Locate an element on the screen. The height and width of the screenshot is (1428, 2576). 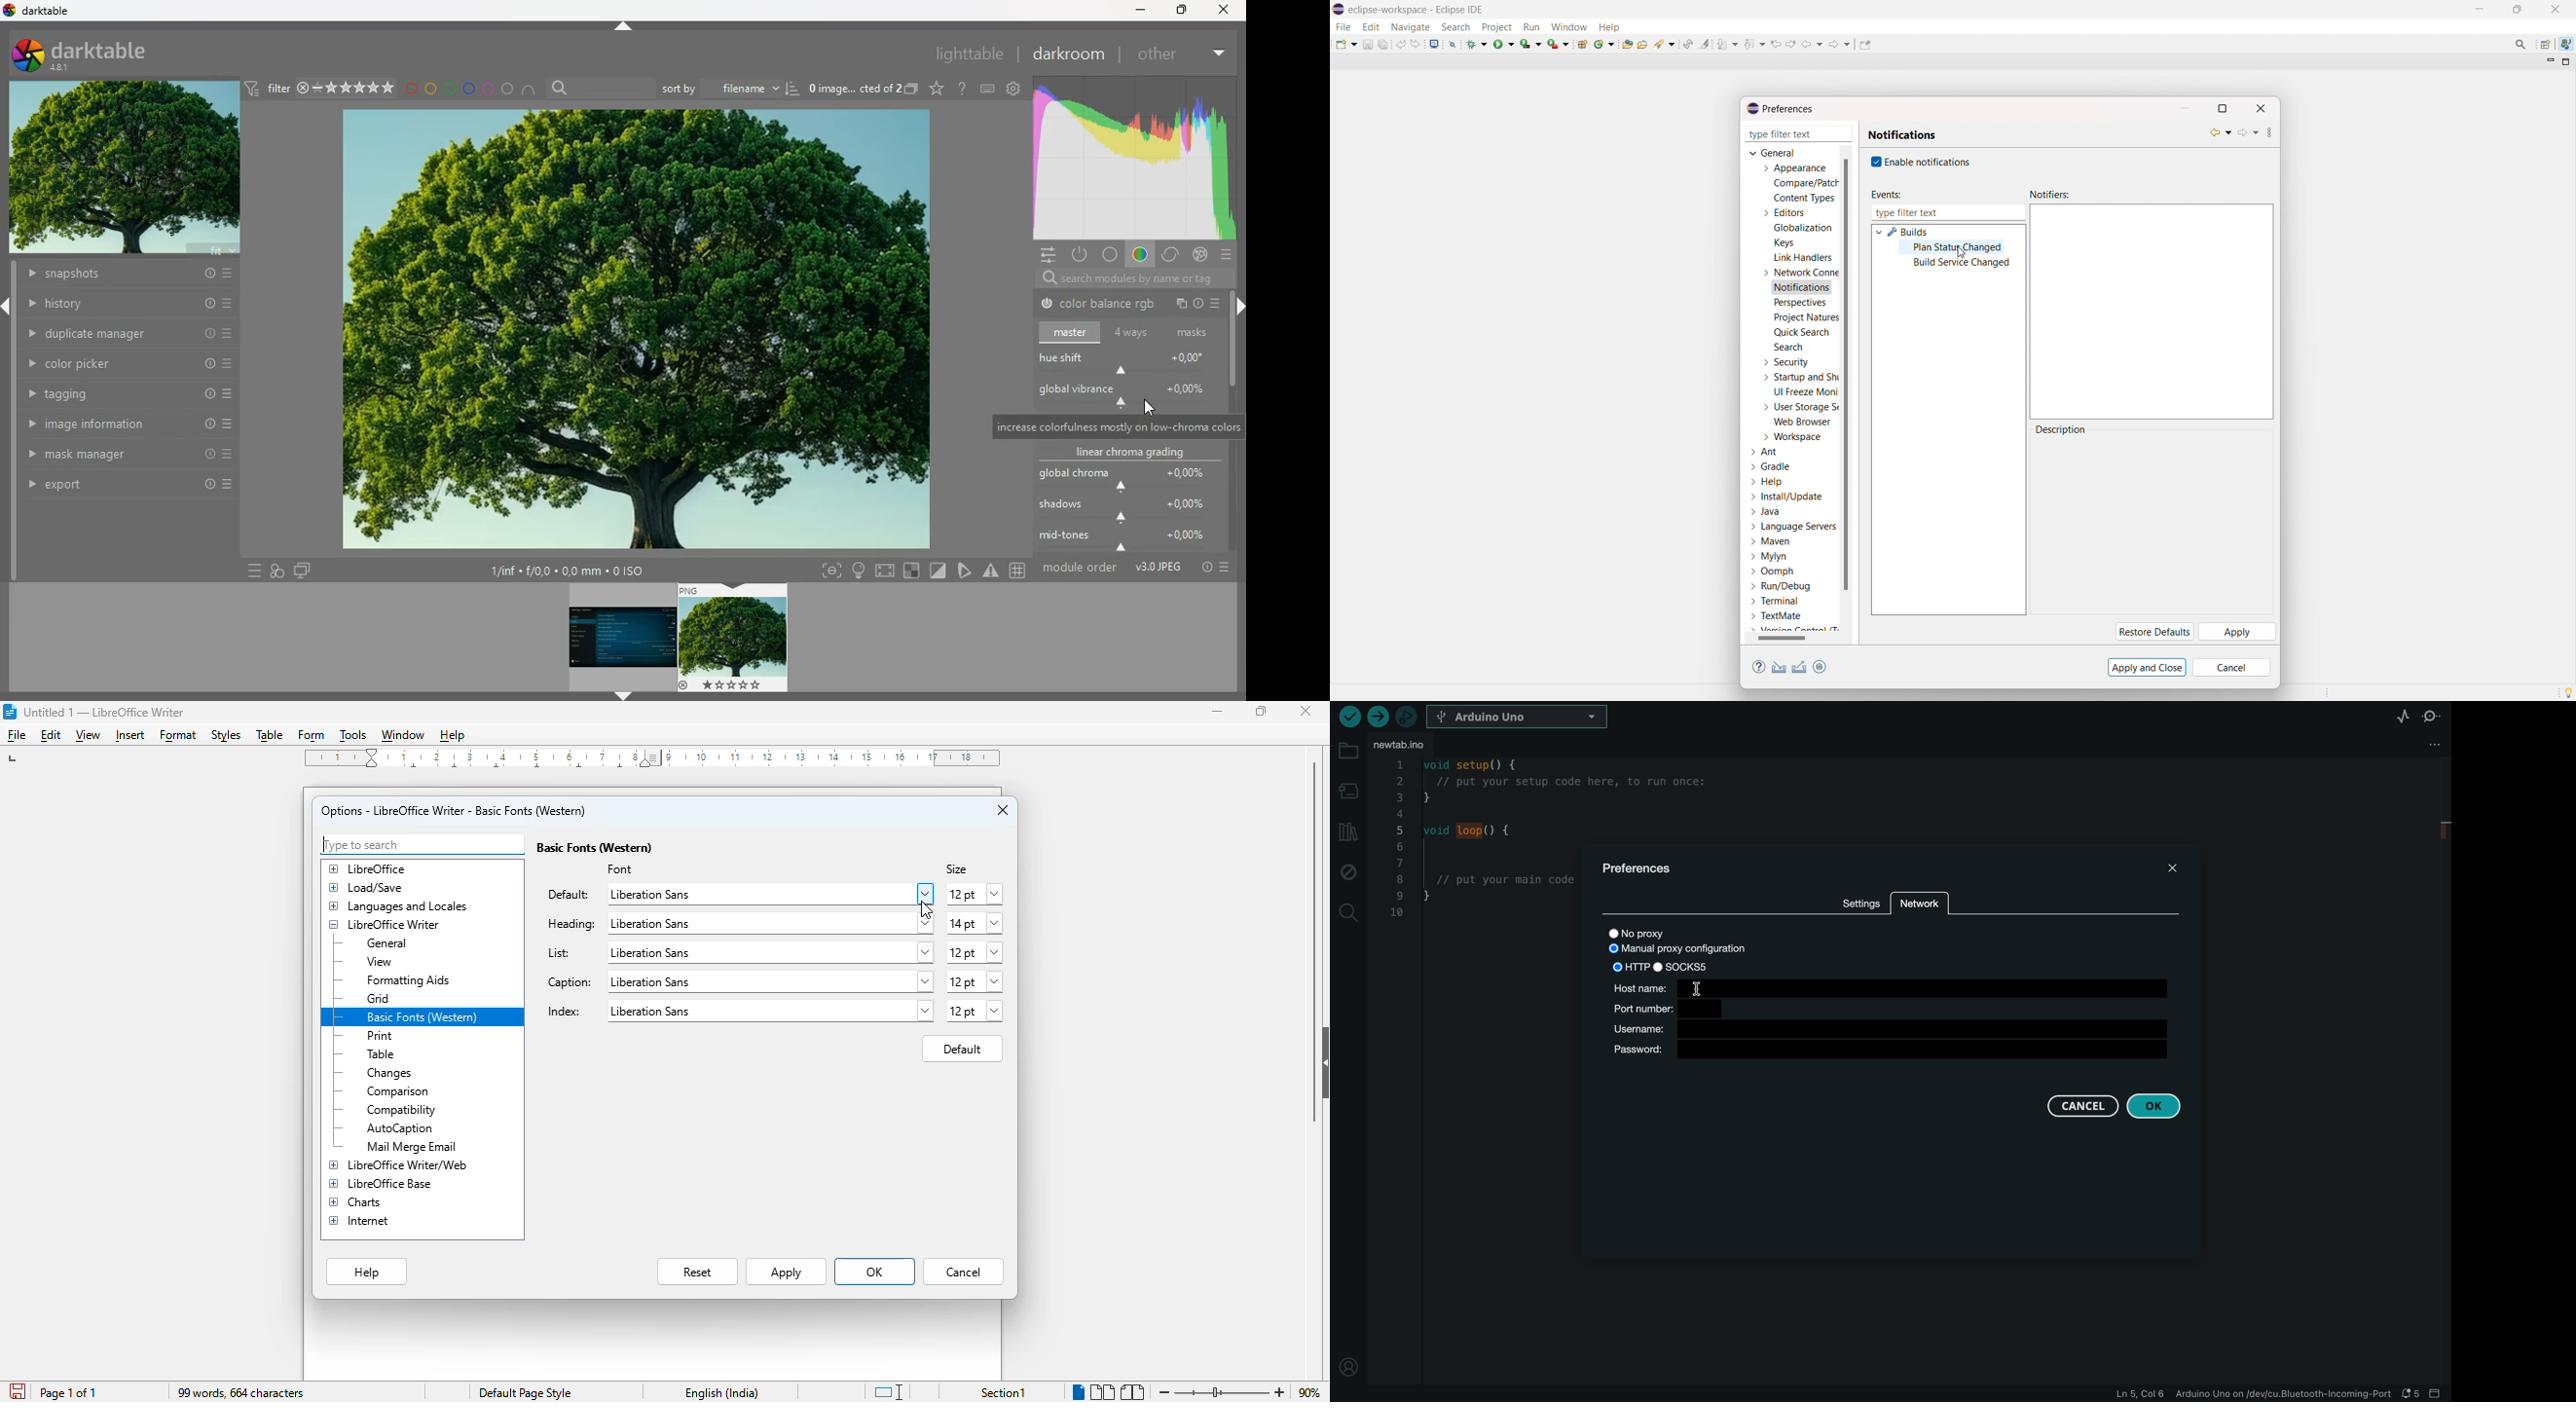
center tab is located at coordinates (499, 770).